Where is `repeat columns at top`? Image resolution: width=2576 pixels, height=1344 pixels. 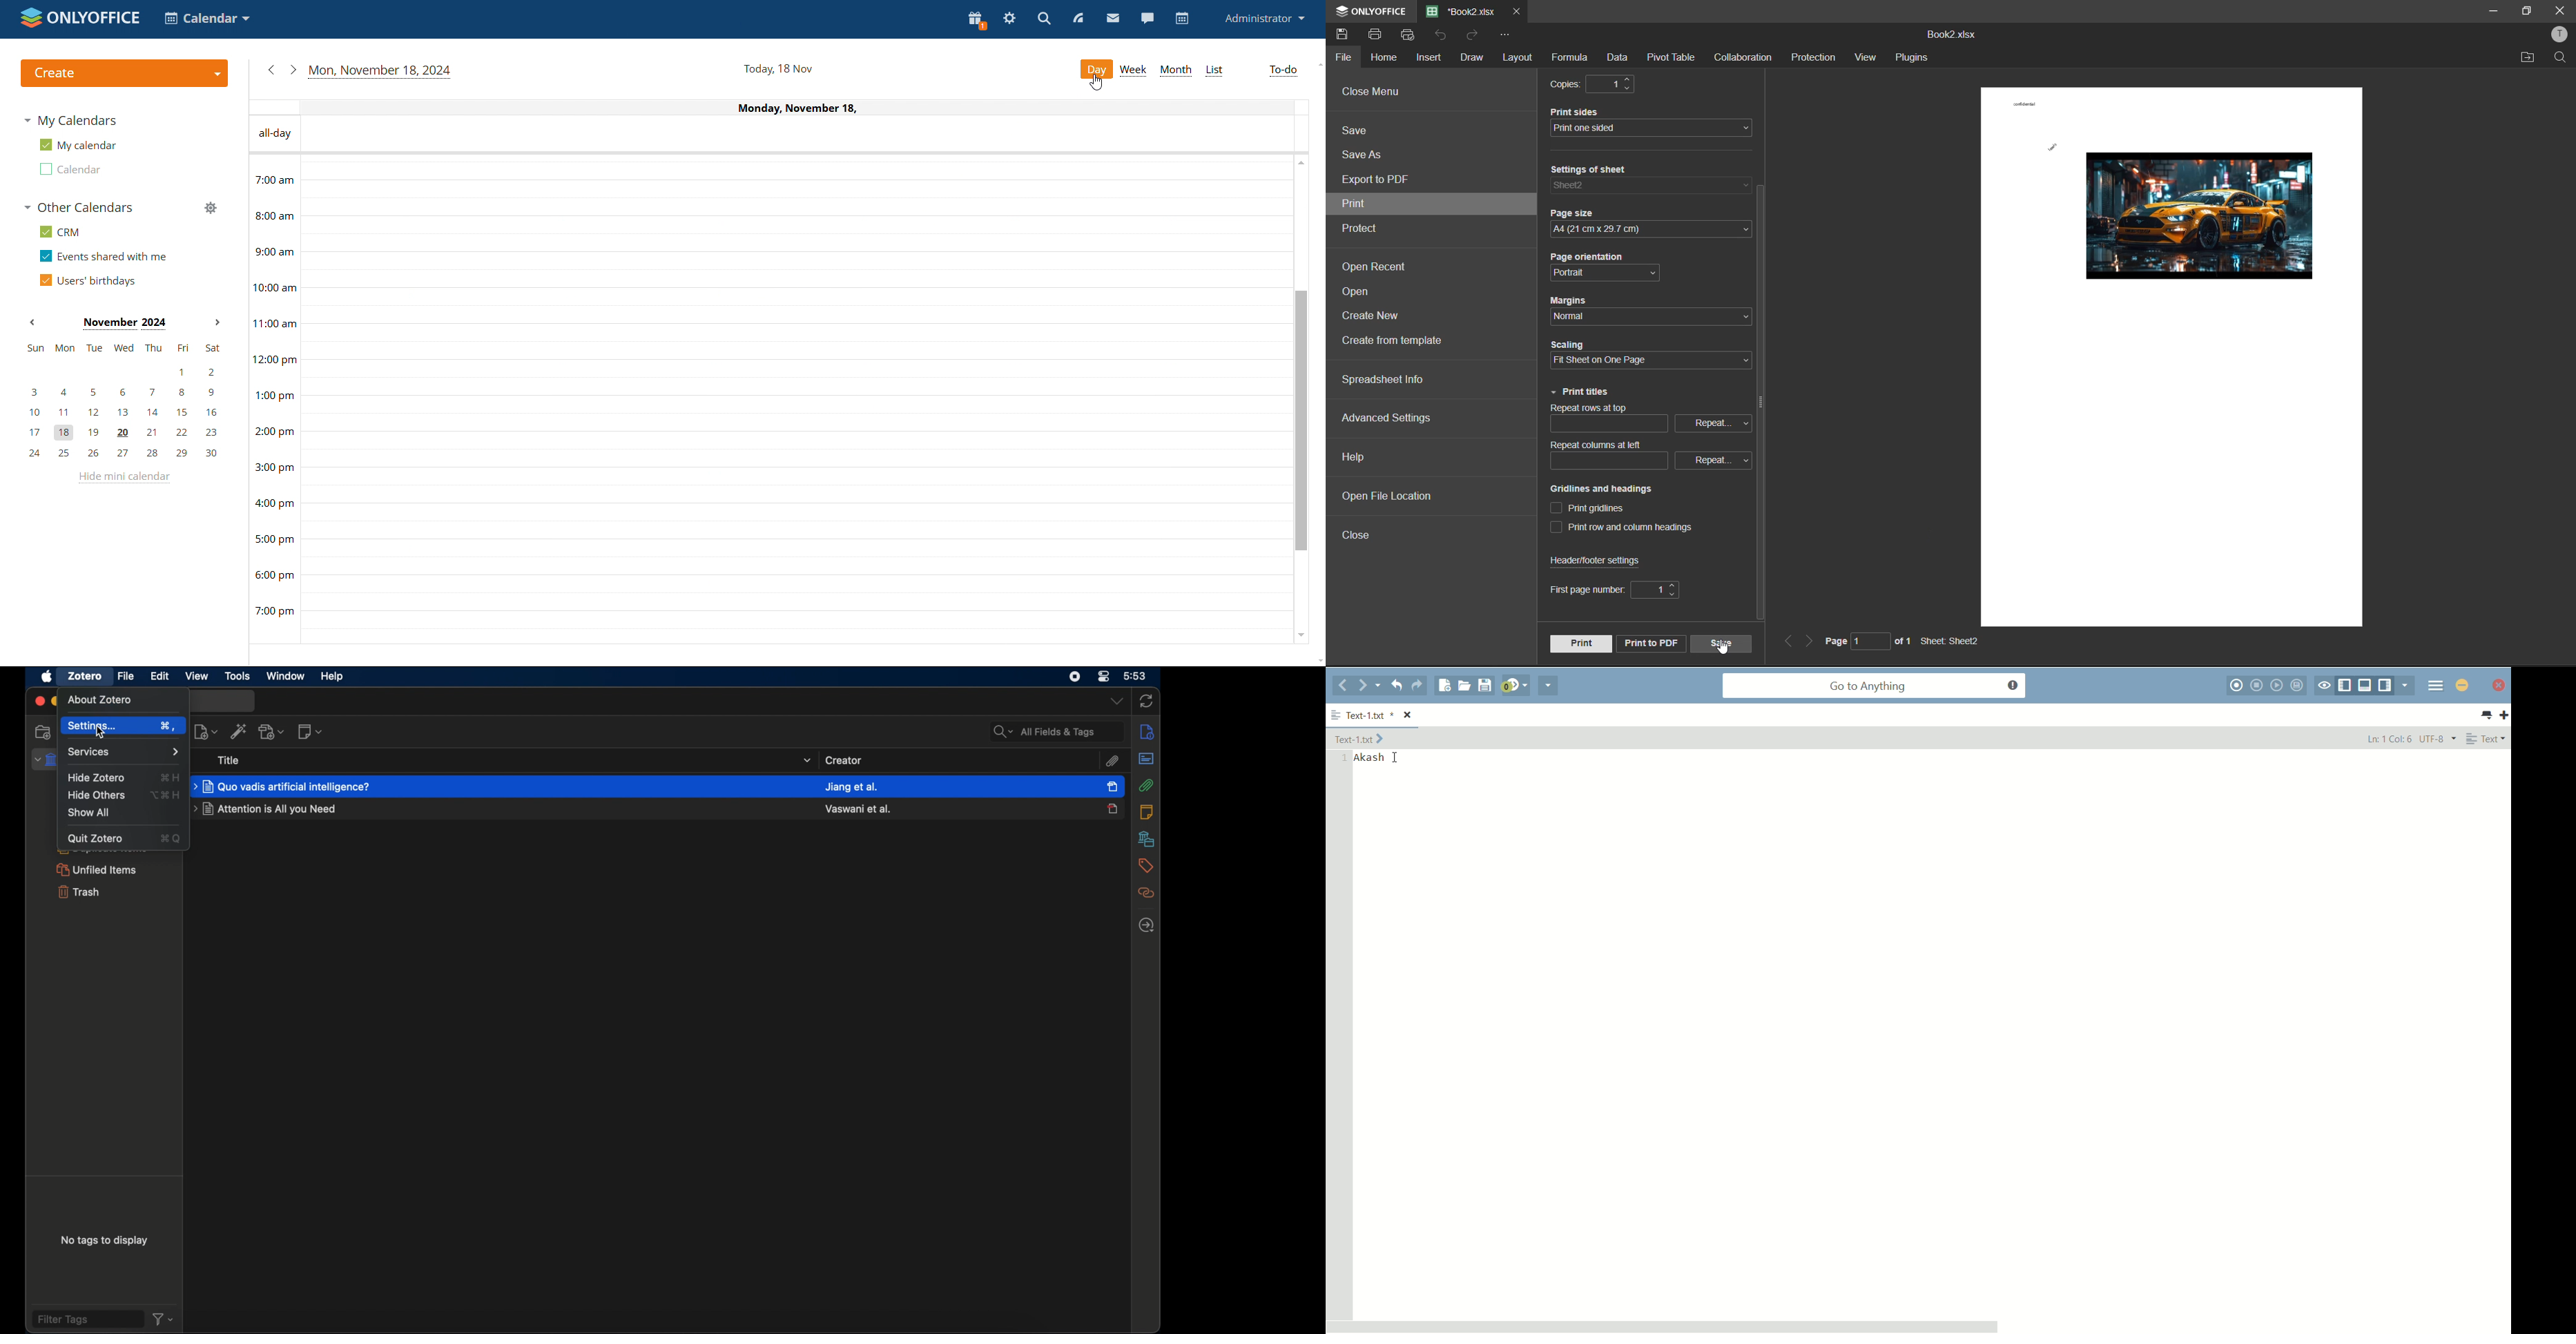 repeat columns at top is located at coordinates (1647, 421).